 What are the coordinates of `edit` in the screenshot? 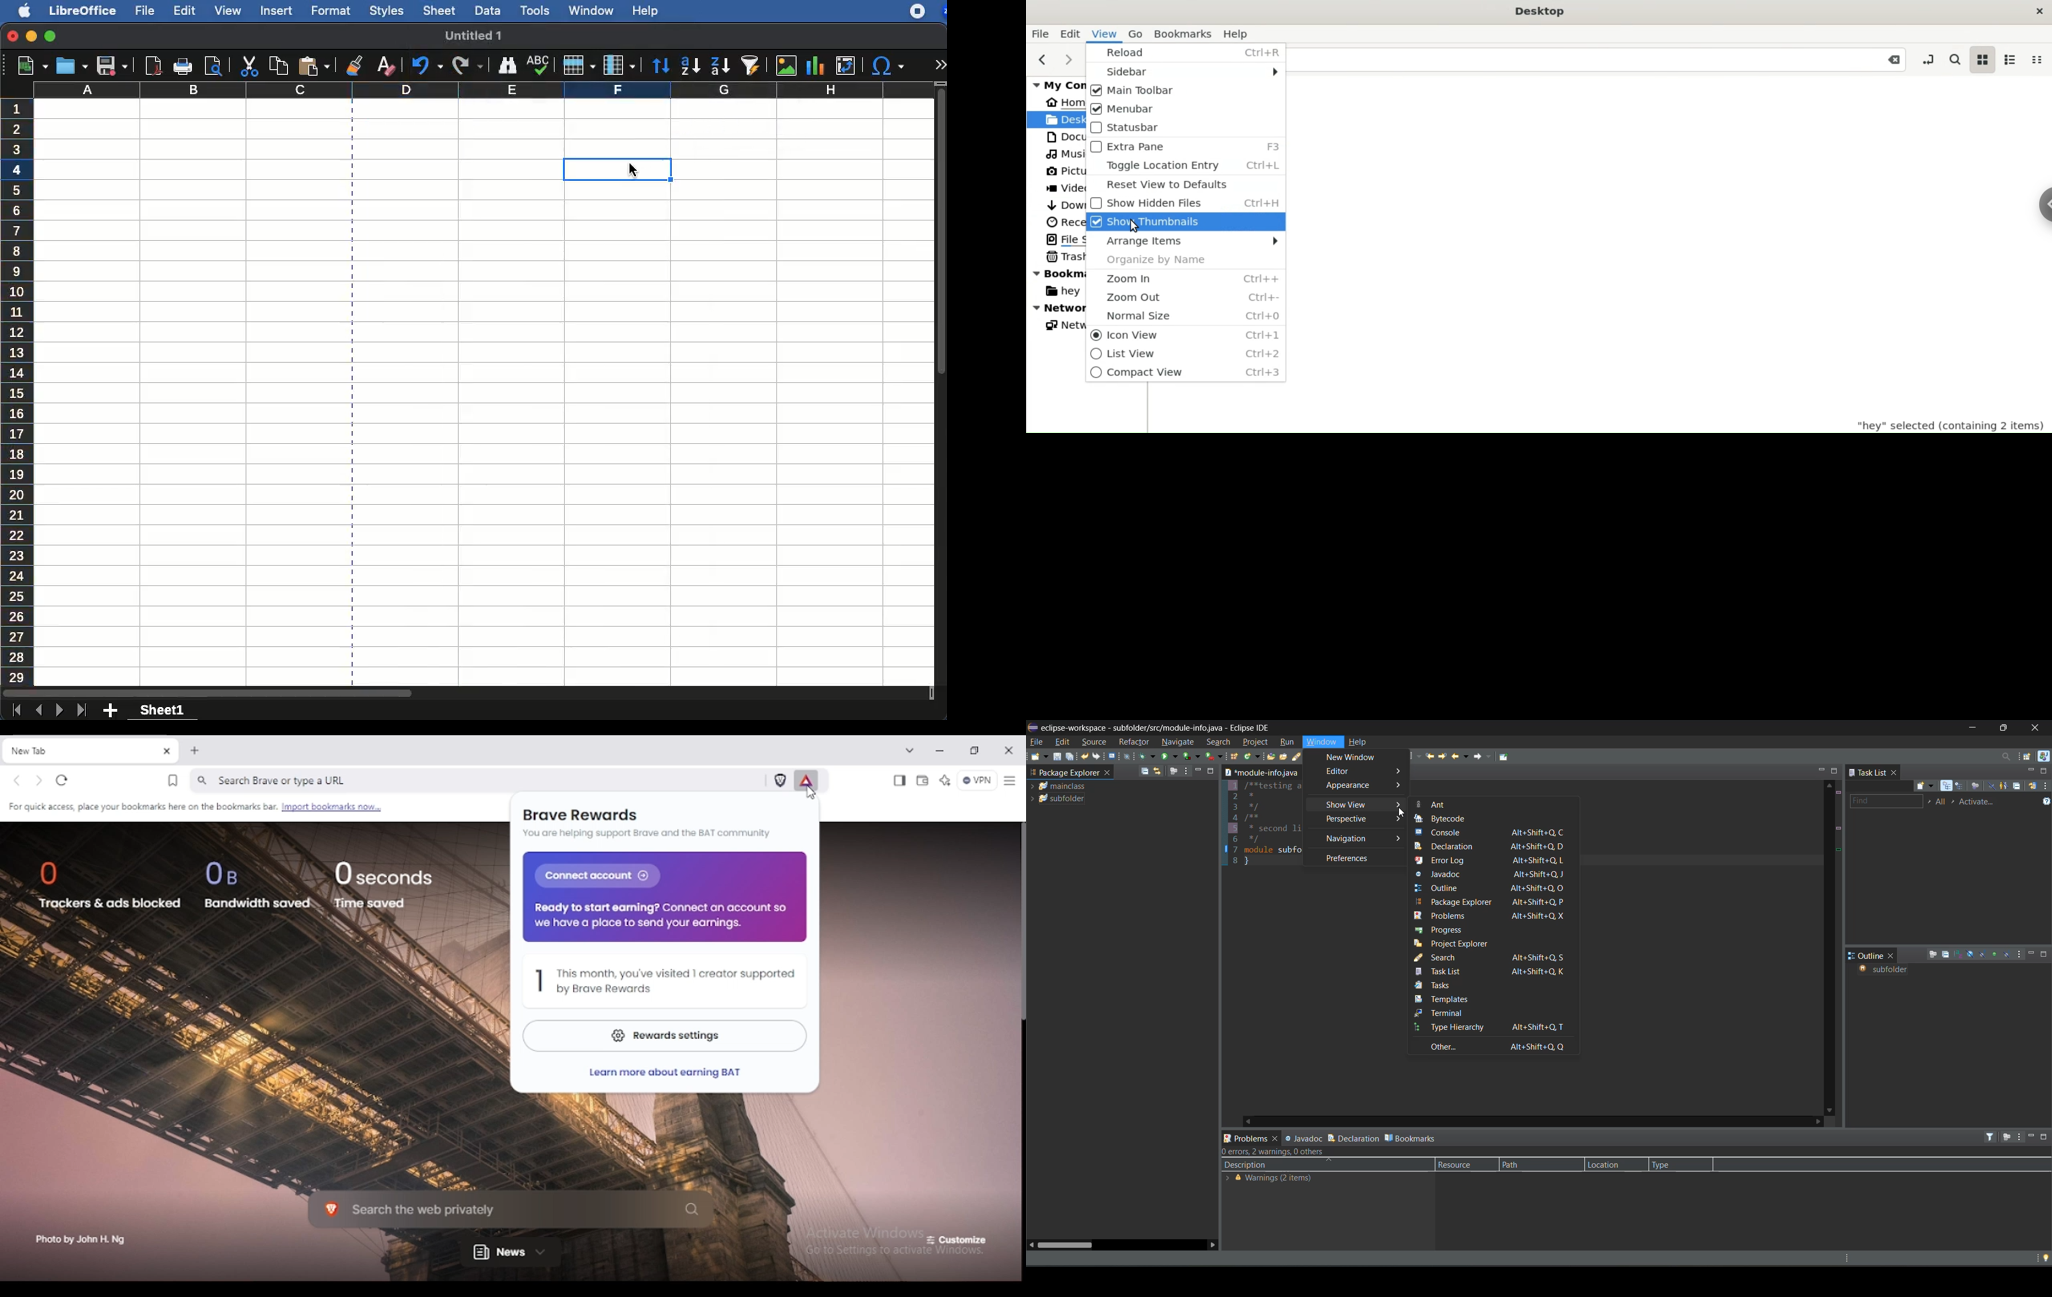 It's located at (1064, 742).